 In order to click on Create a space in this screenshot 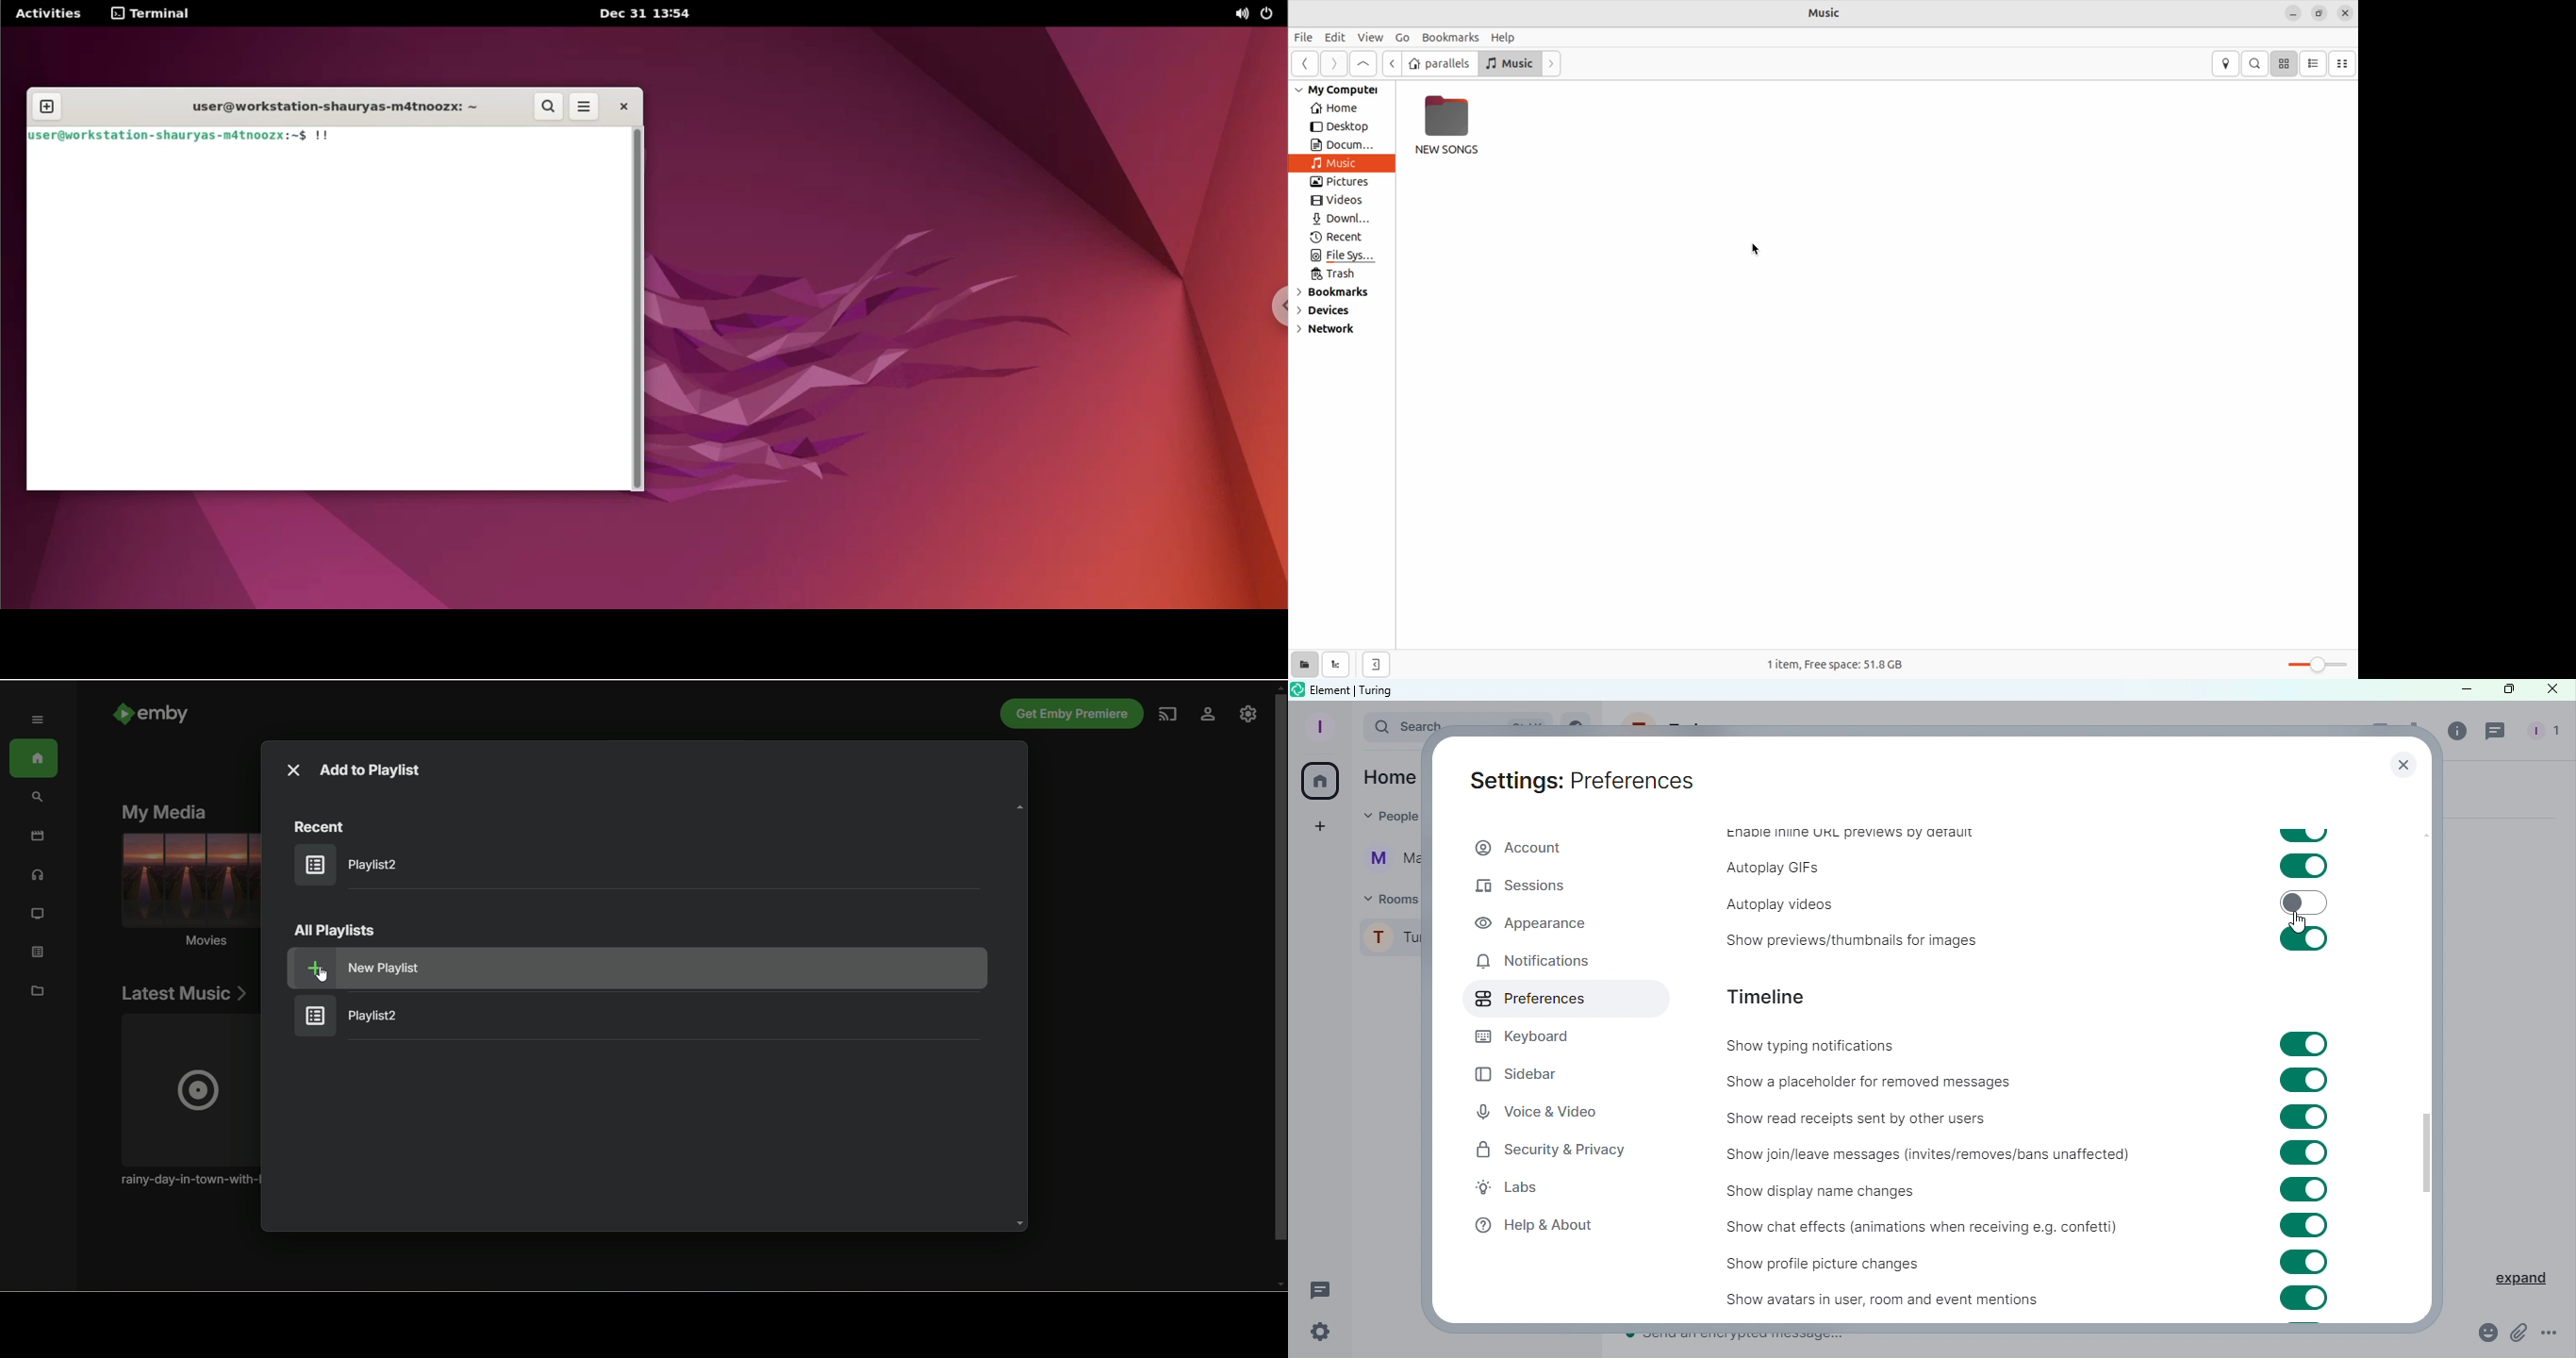, I will do `click(1323, 826)`.